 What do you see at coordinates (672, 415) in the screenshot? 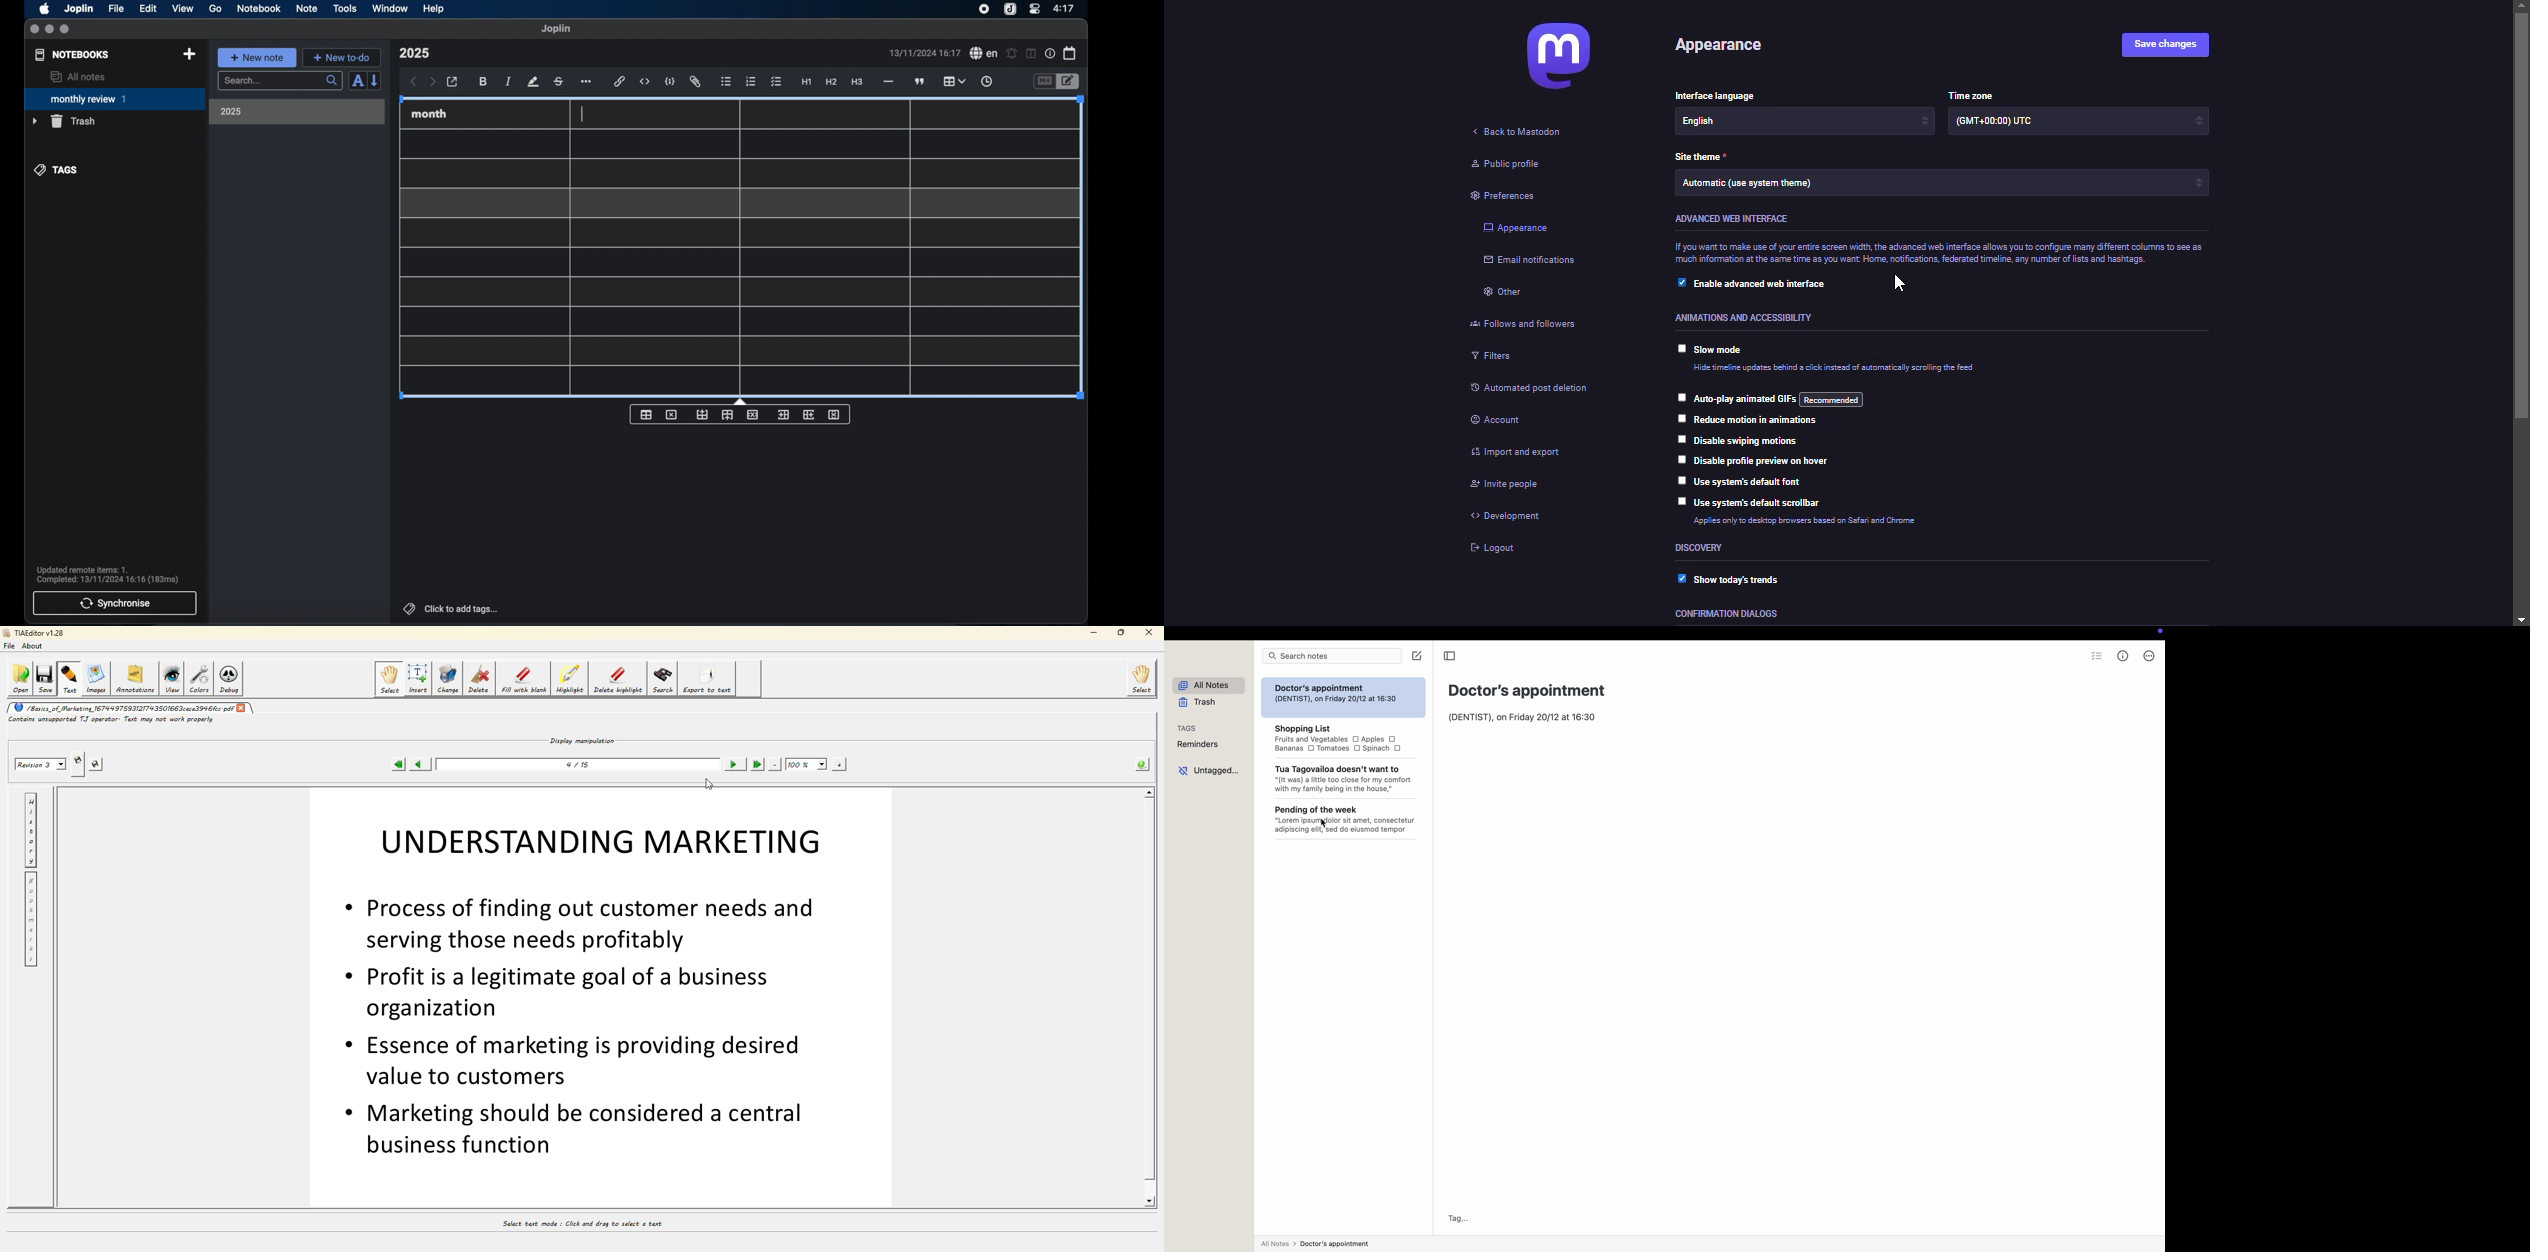
I see `delete table` at bounding box center [672, 415].